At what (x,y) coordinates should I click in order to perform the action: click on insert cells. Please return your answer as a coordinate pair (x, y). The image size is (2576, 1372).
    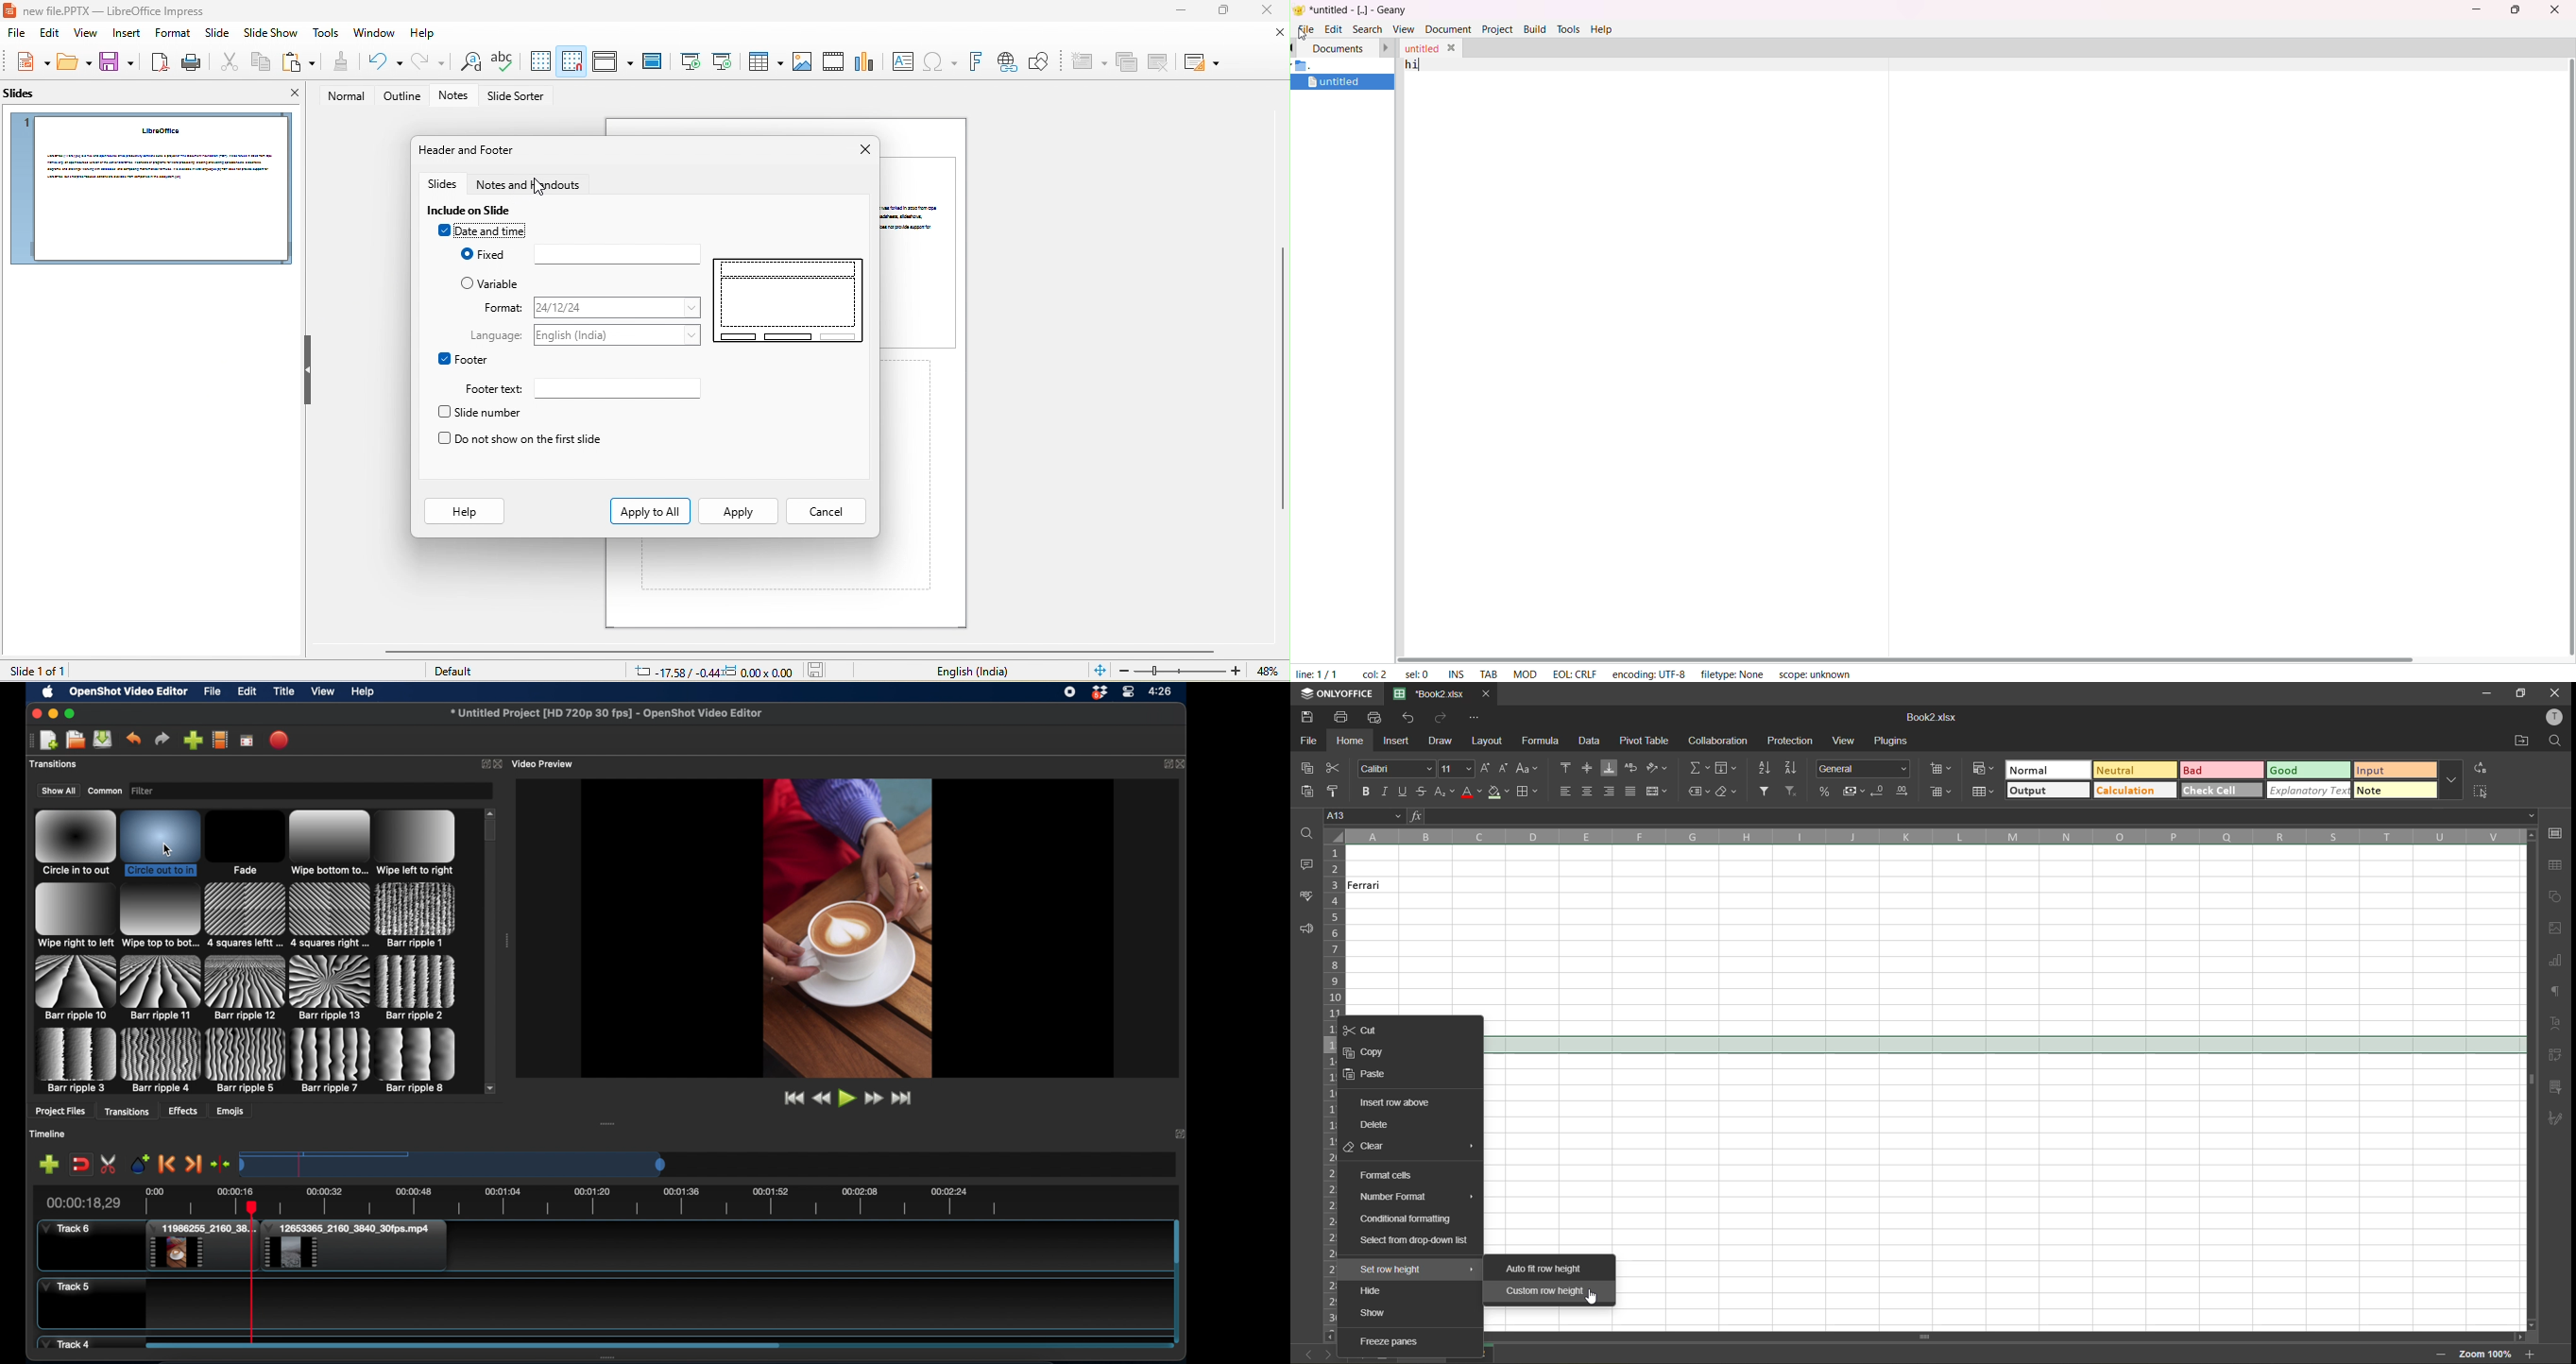
    Looking at the image, I should click on (1942, 769).